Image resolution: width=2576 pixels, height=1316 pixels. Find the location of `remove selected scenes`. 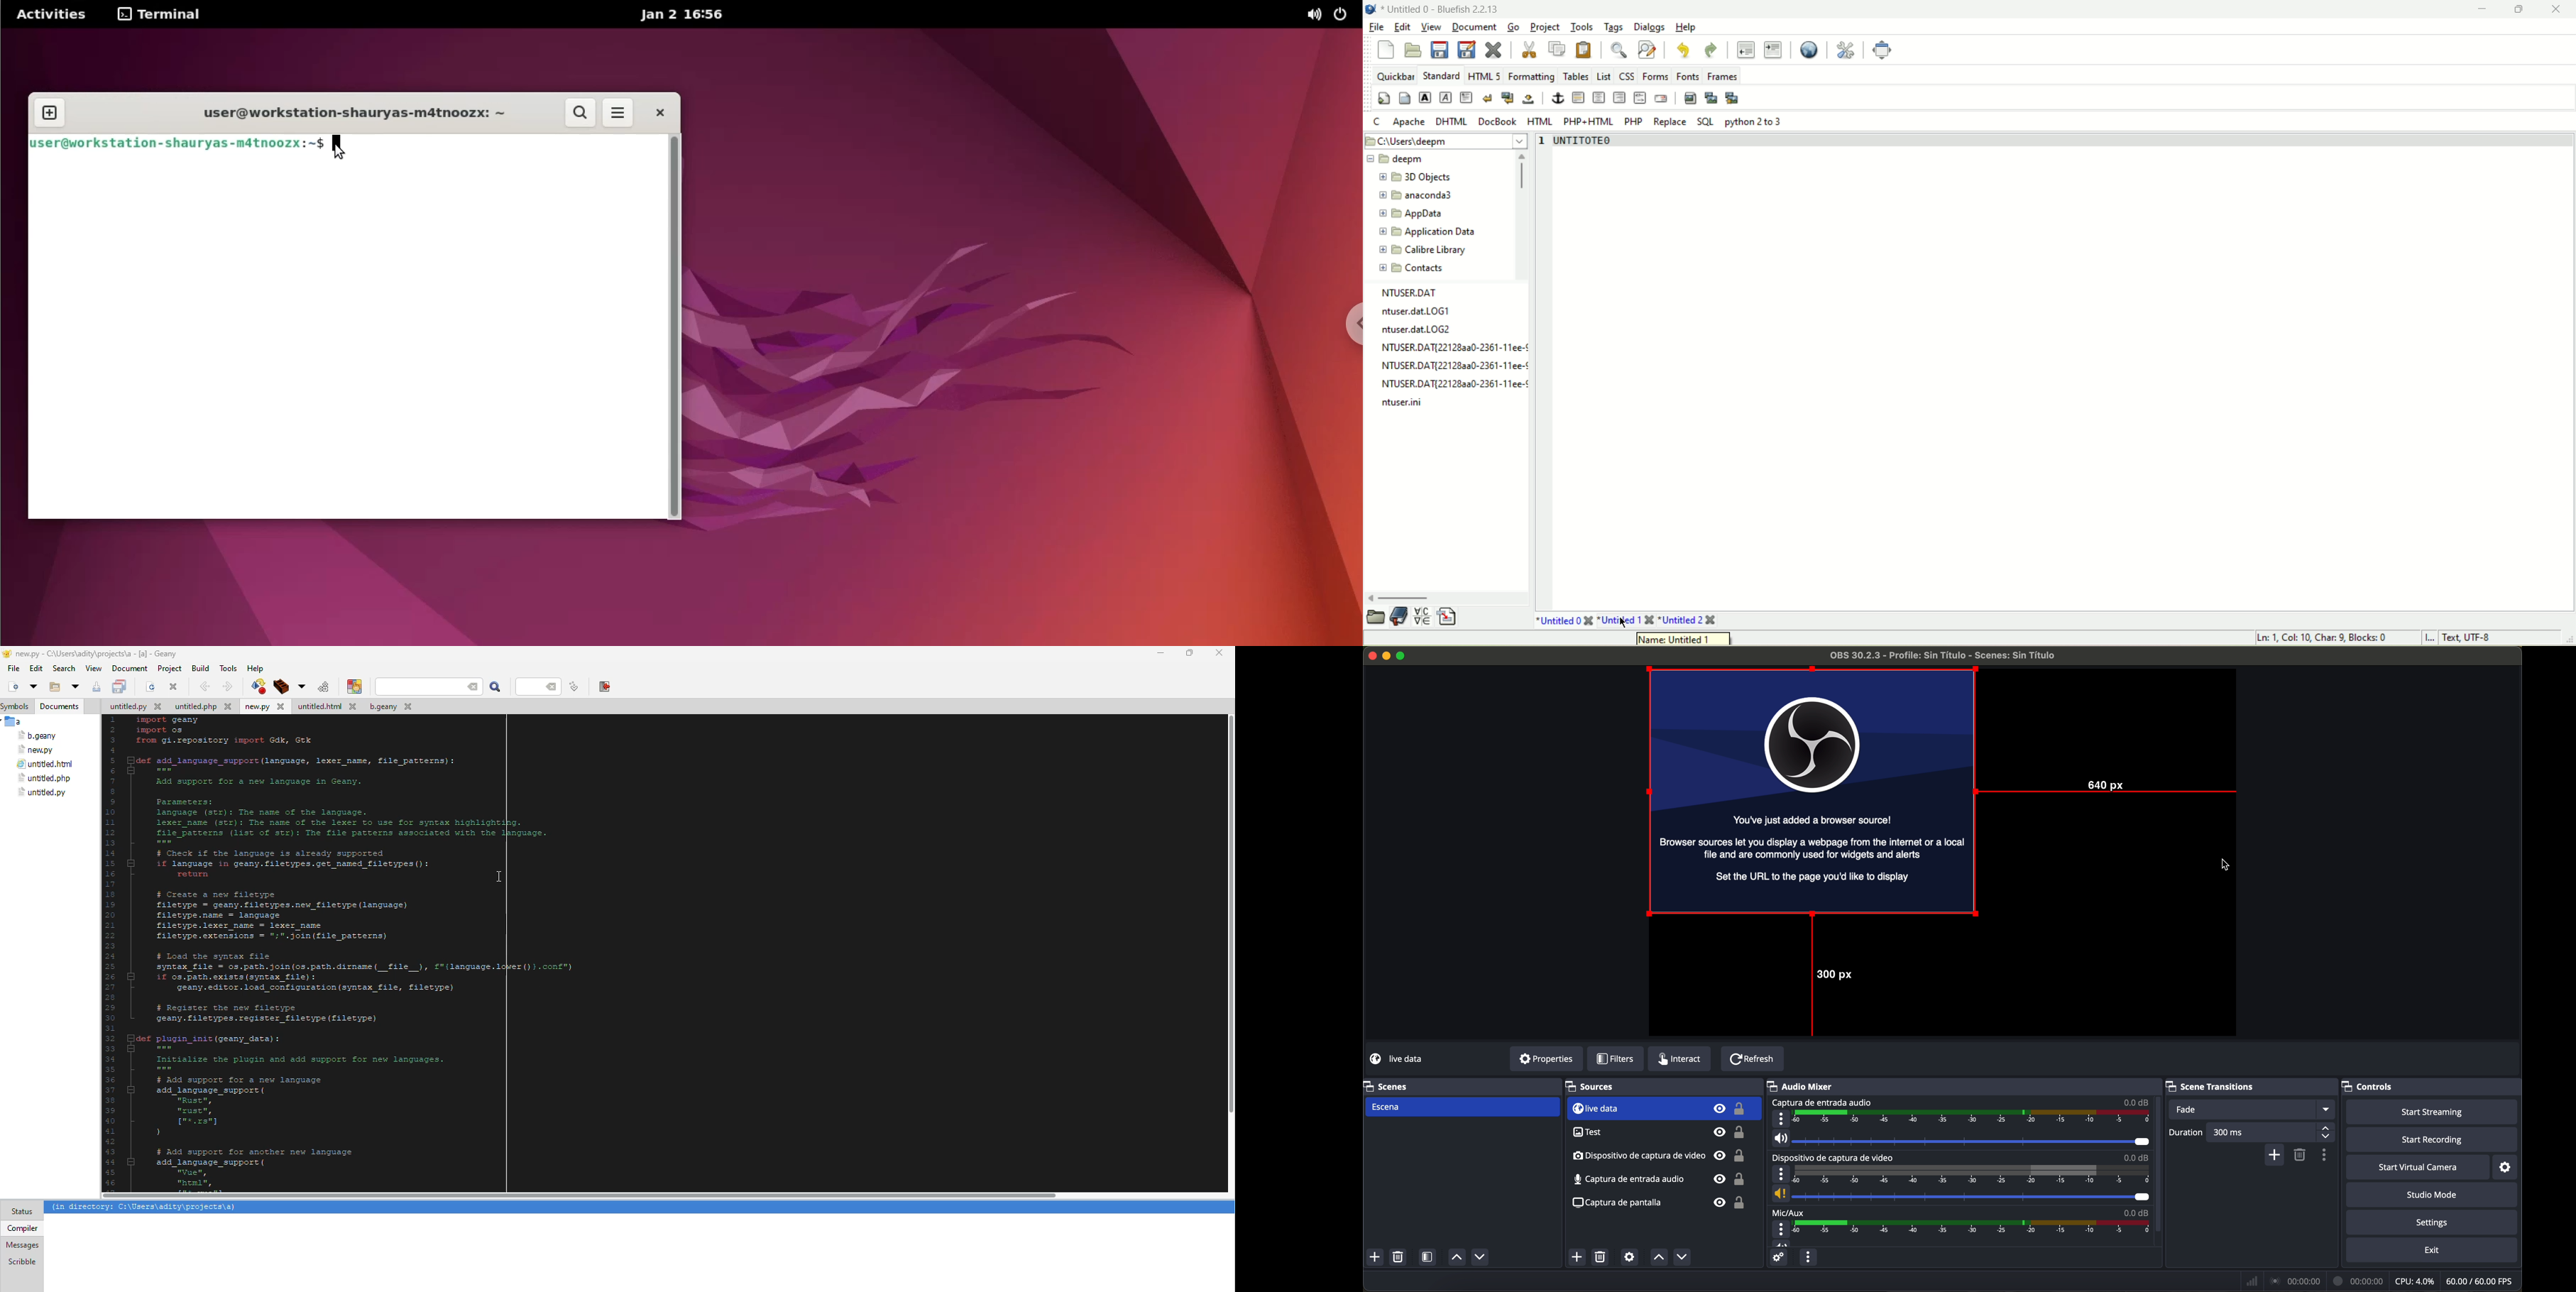

remove selected scenes is located at coordinates (1397, 1257).